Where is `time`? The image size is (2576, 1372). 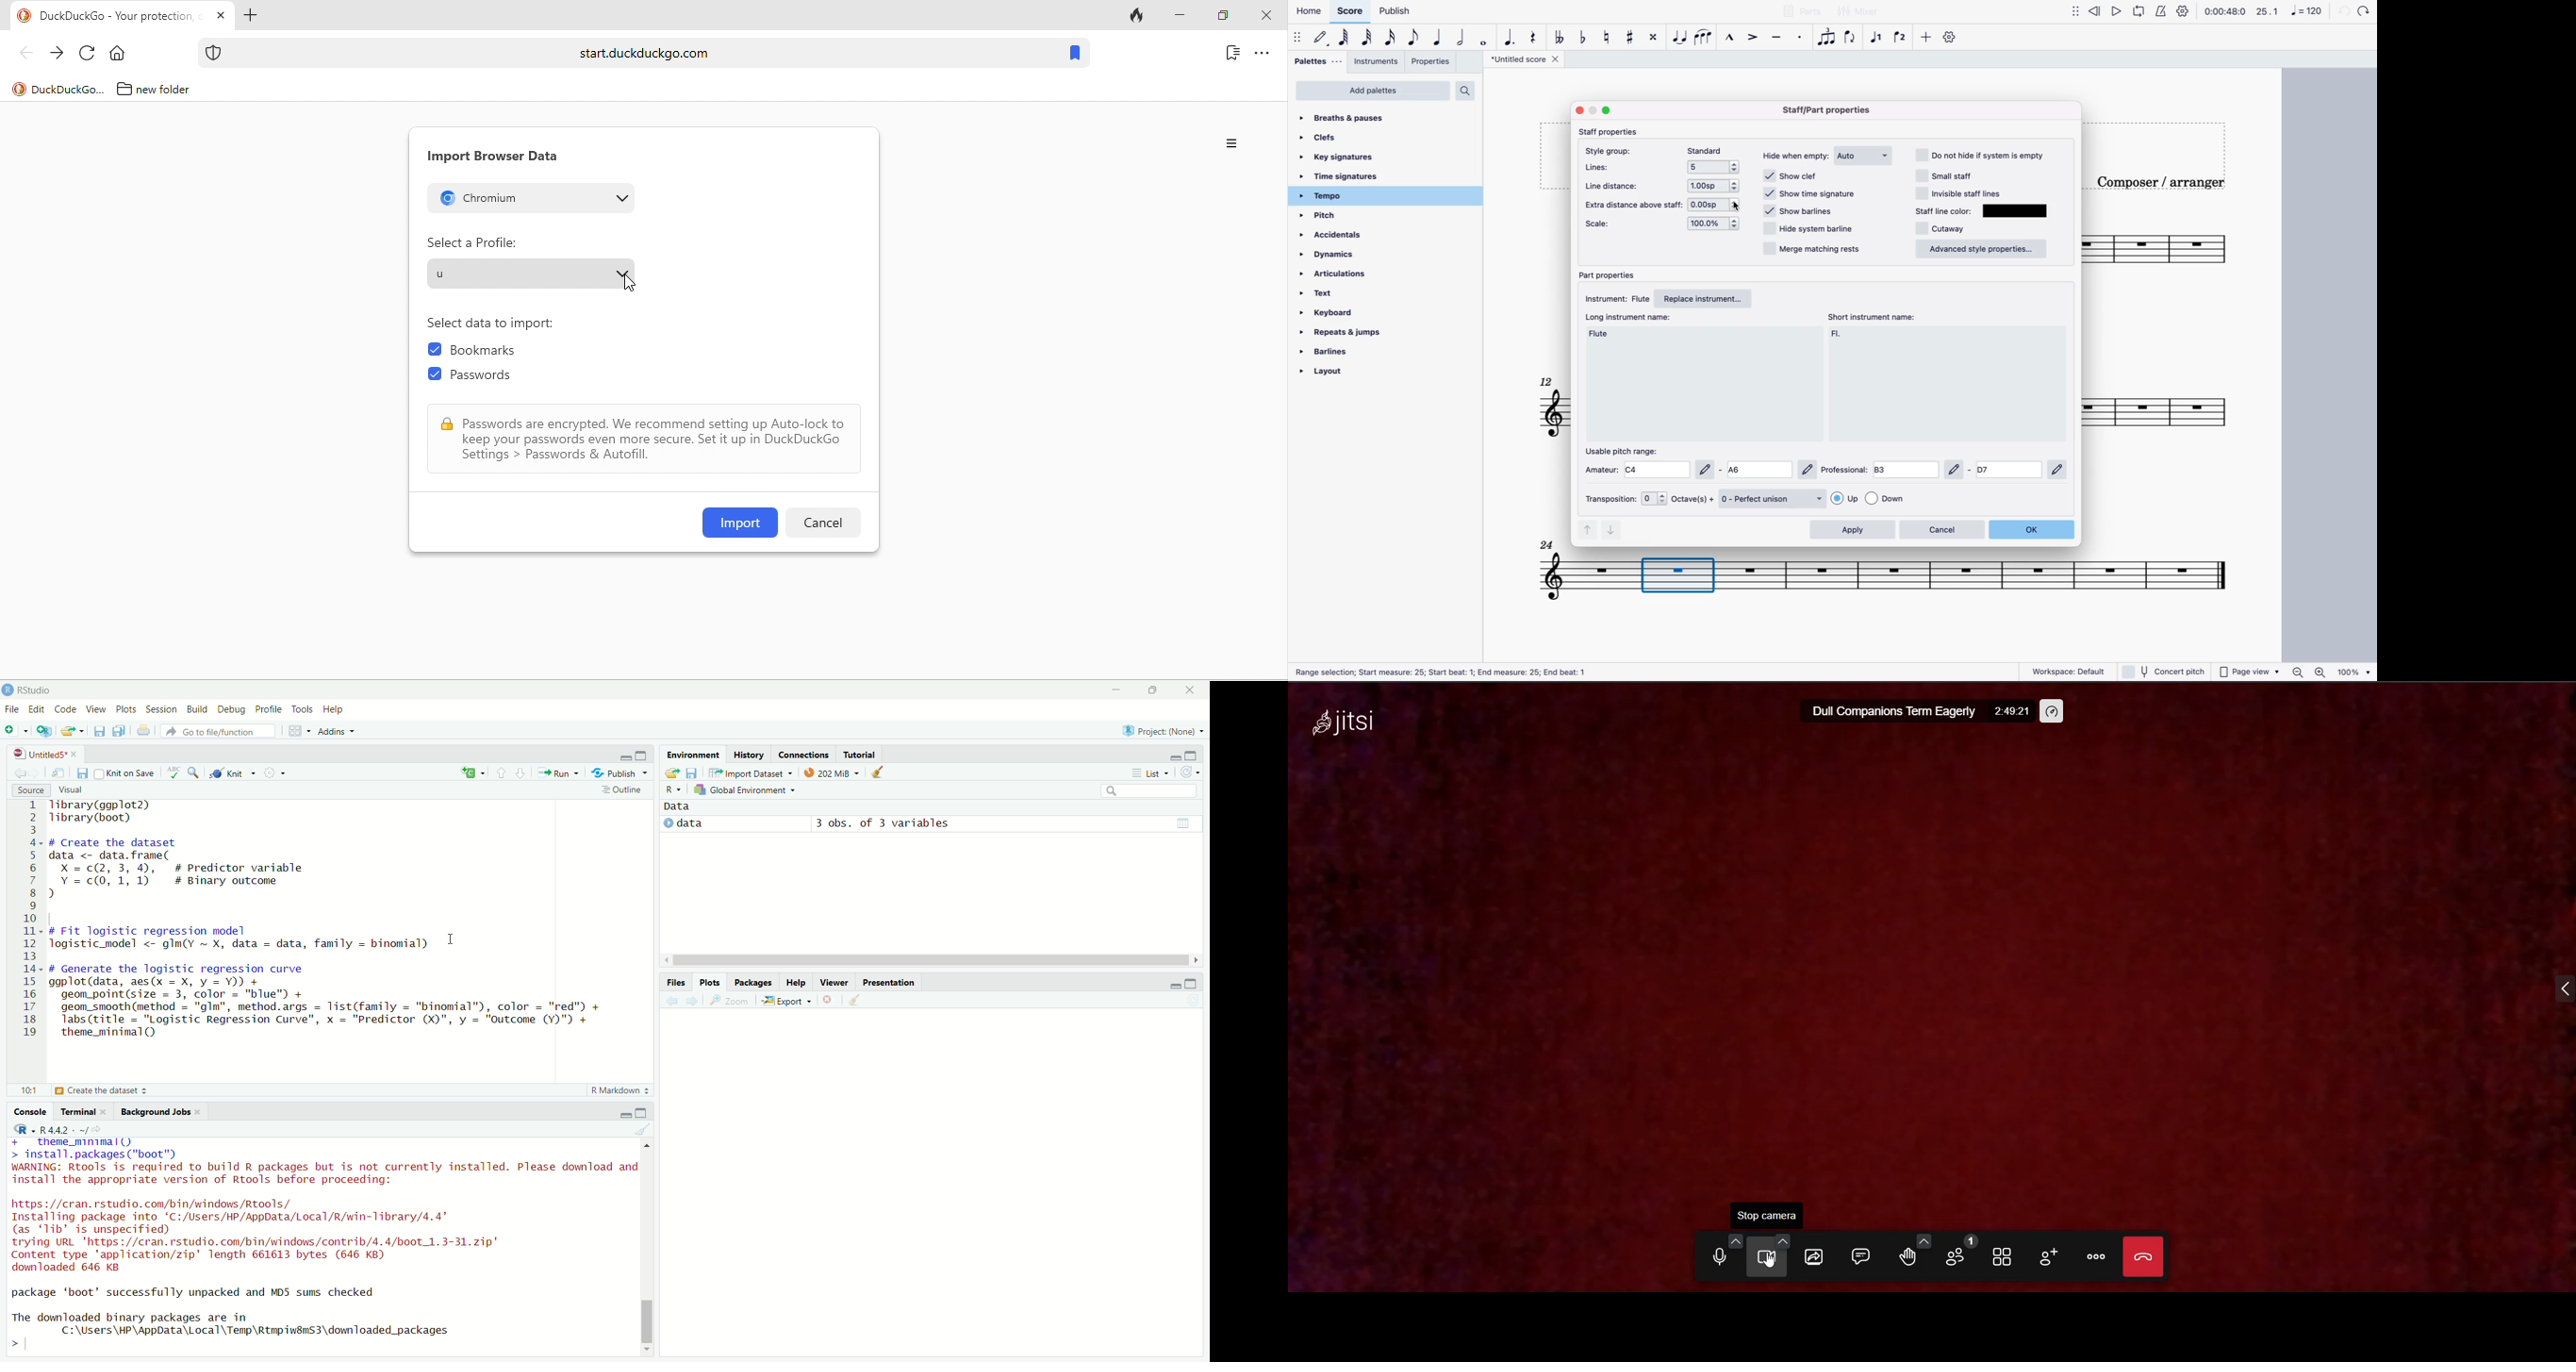 time is located at coordinates (2225, 12).